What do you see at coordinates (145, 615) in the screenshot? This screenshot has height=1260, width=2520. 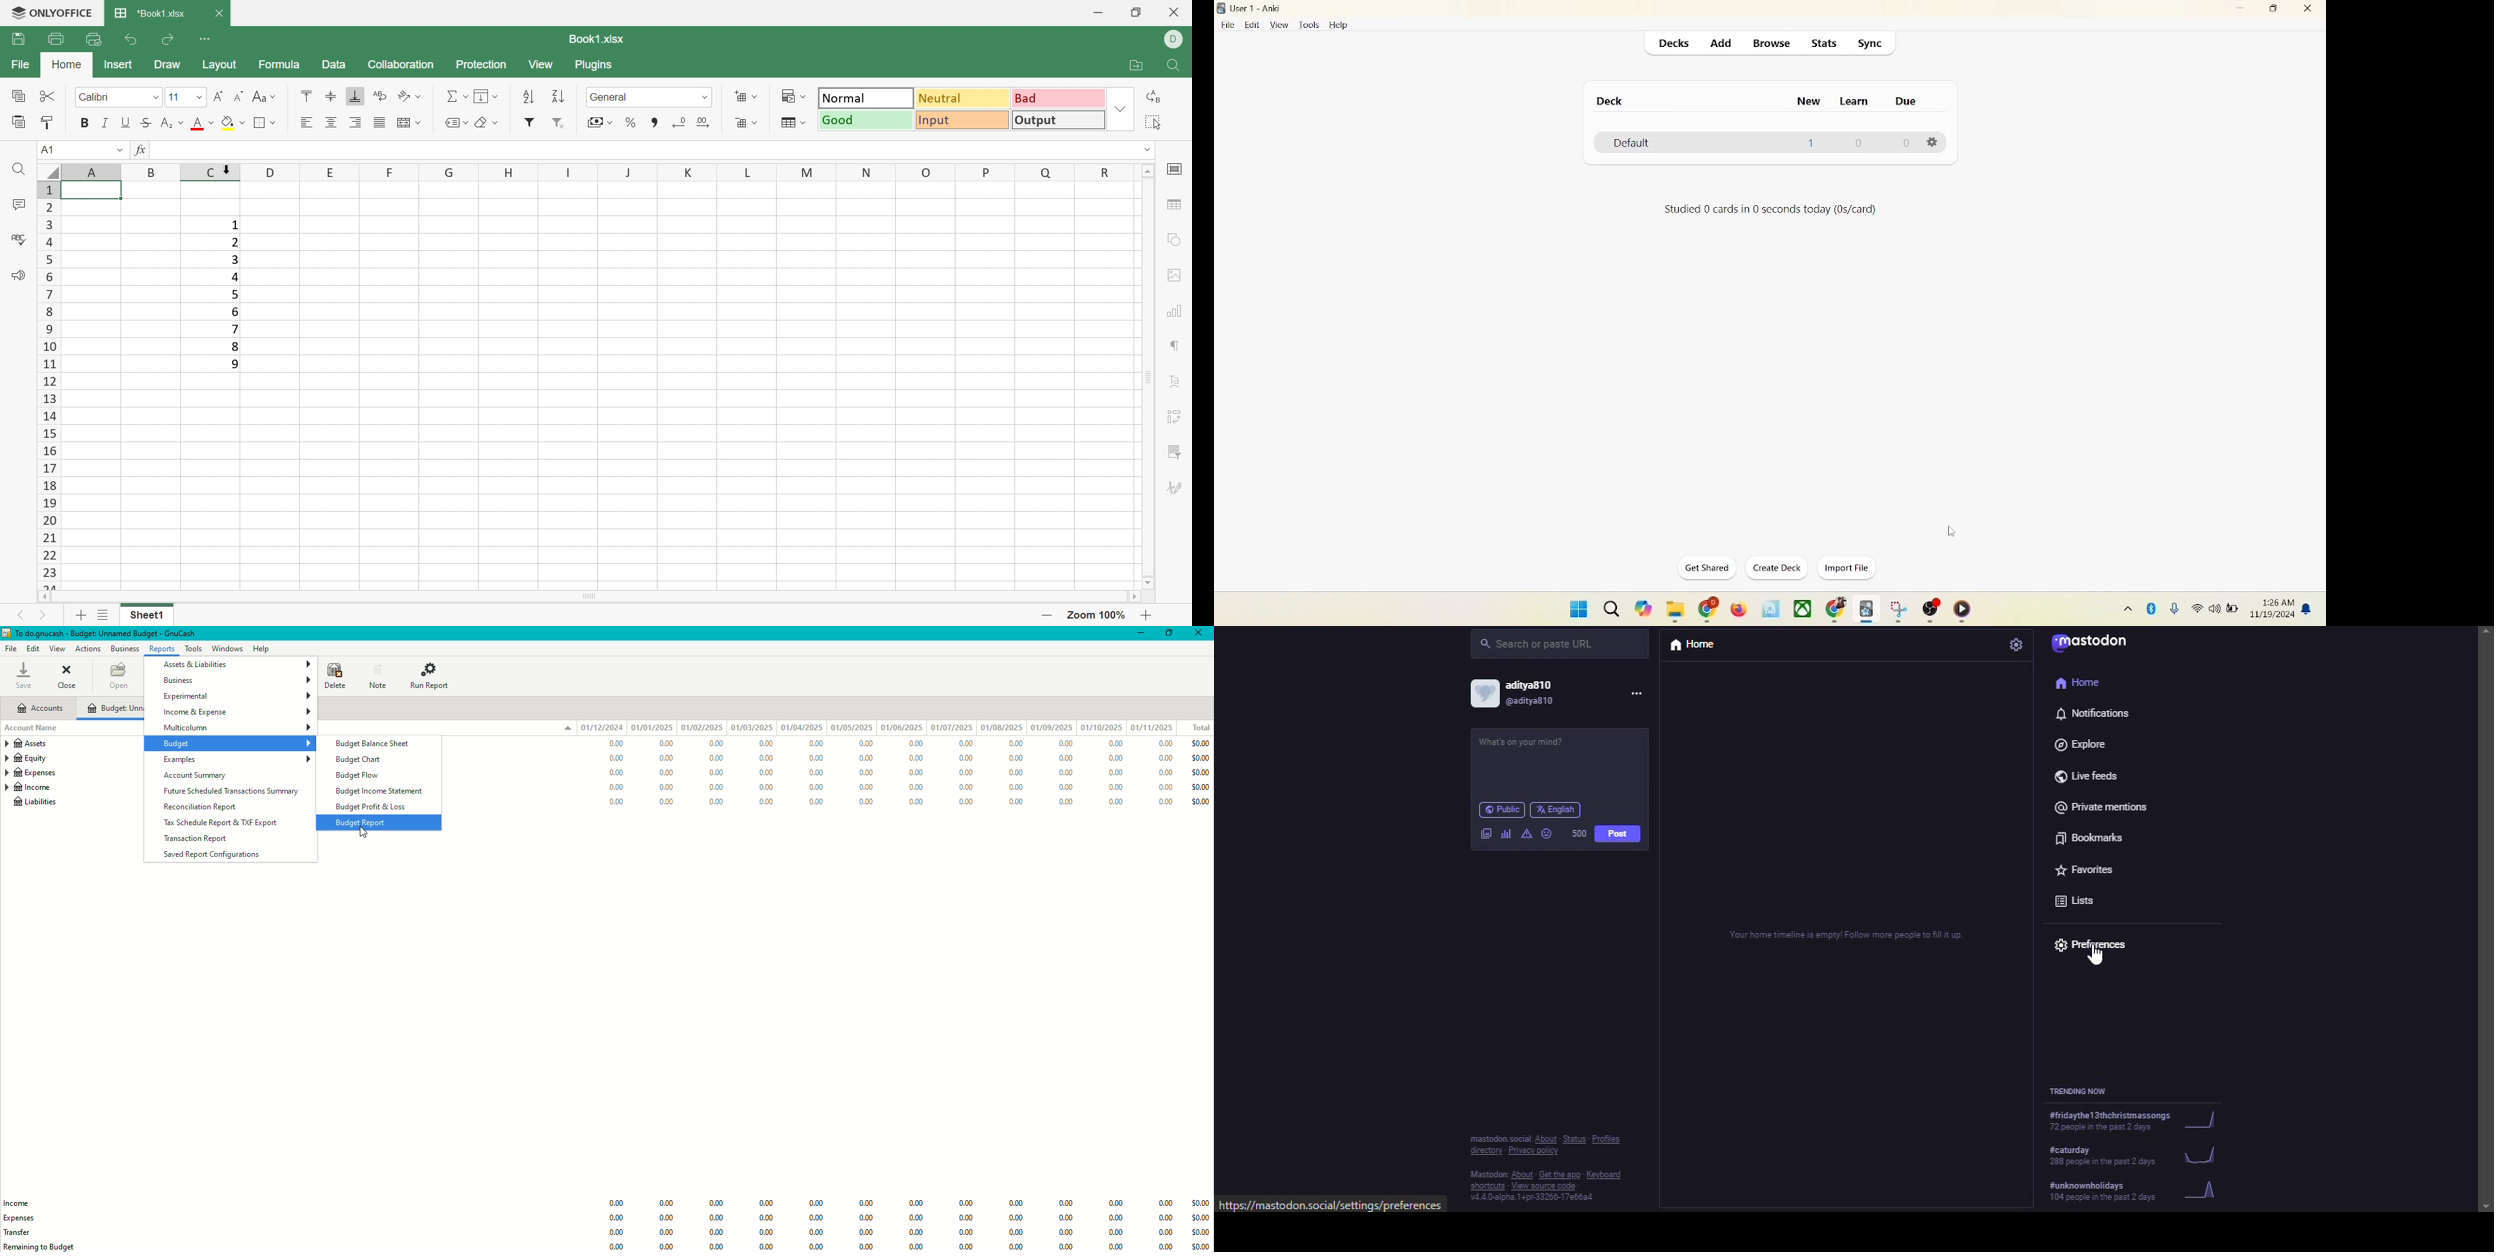 I see `Sheet1` at bounding box center [145, 615].